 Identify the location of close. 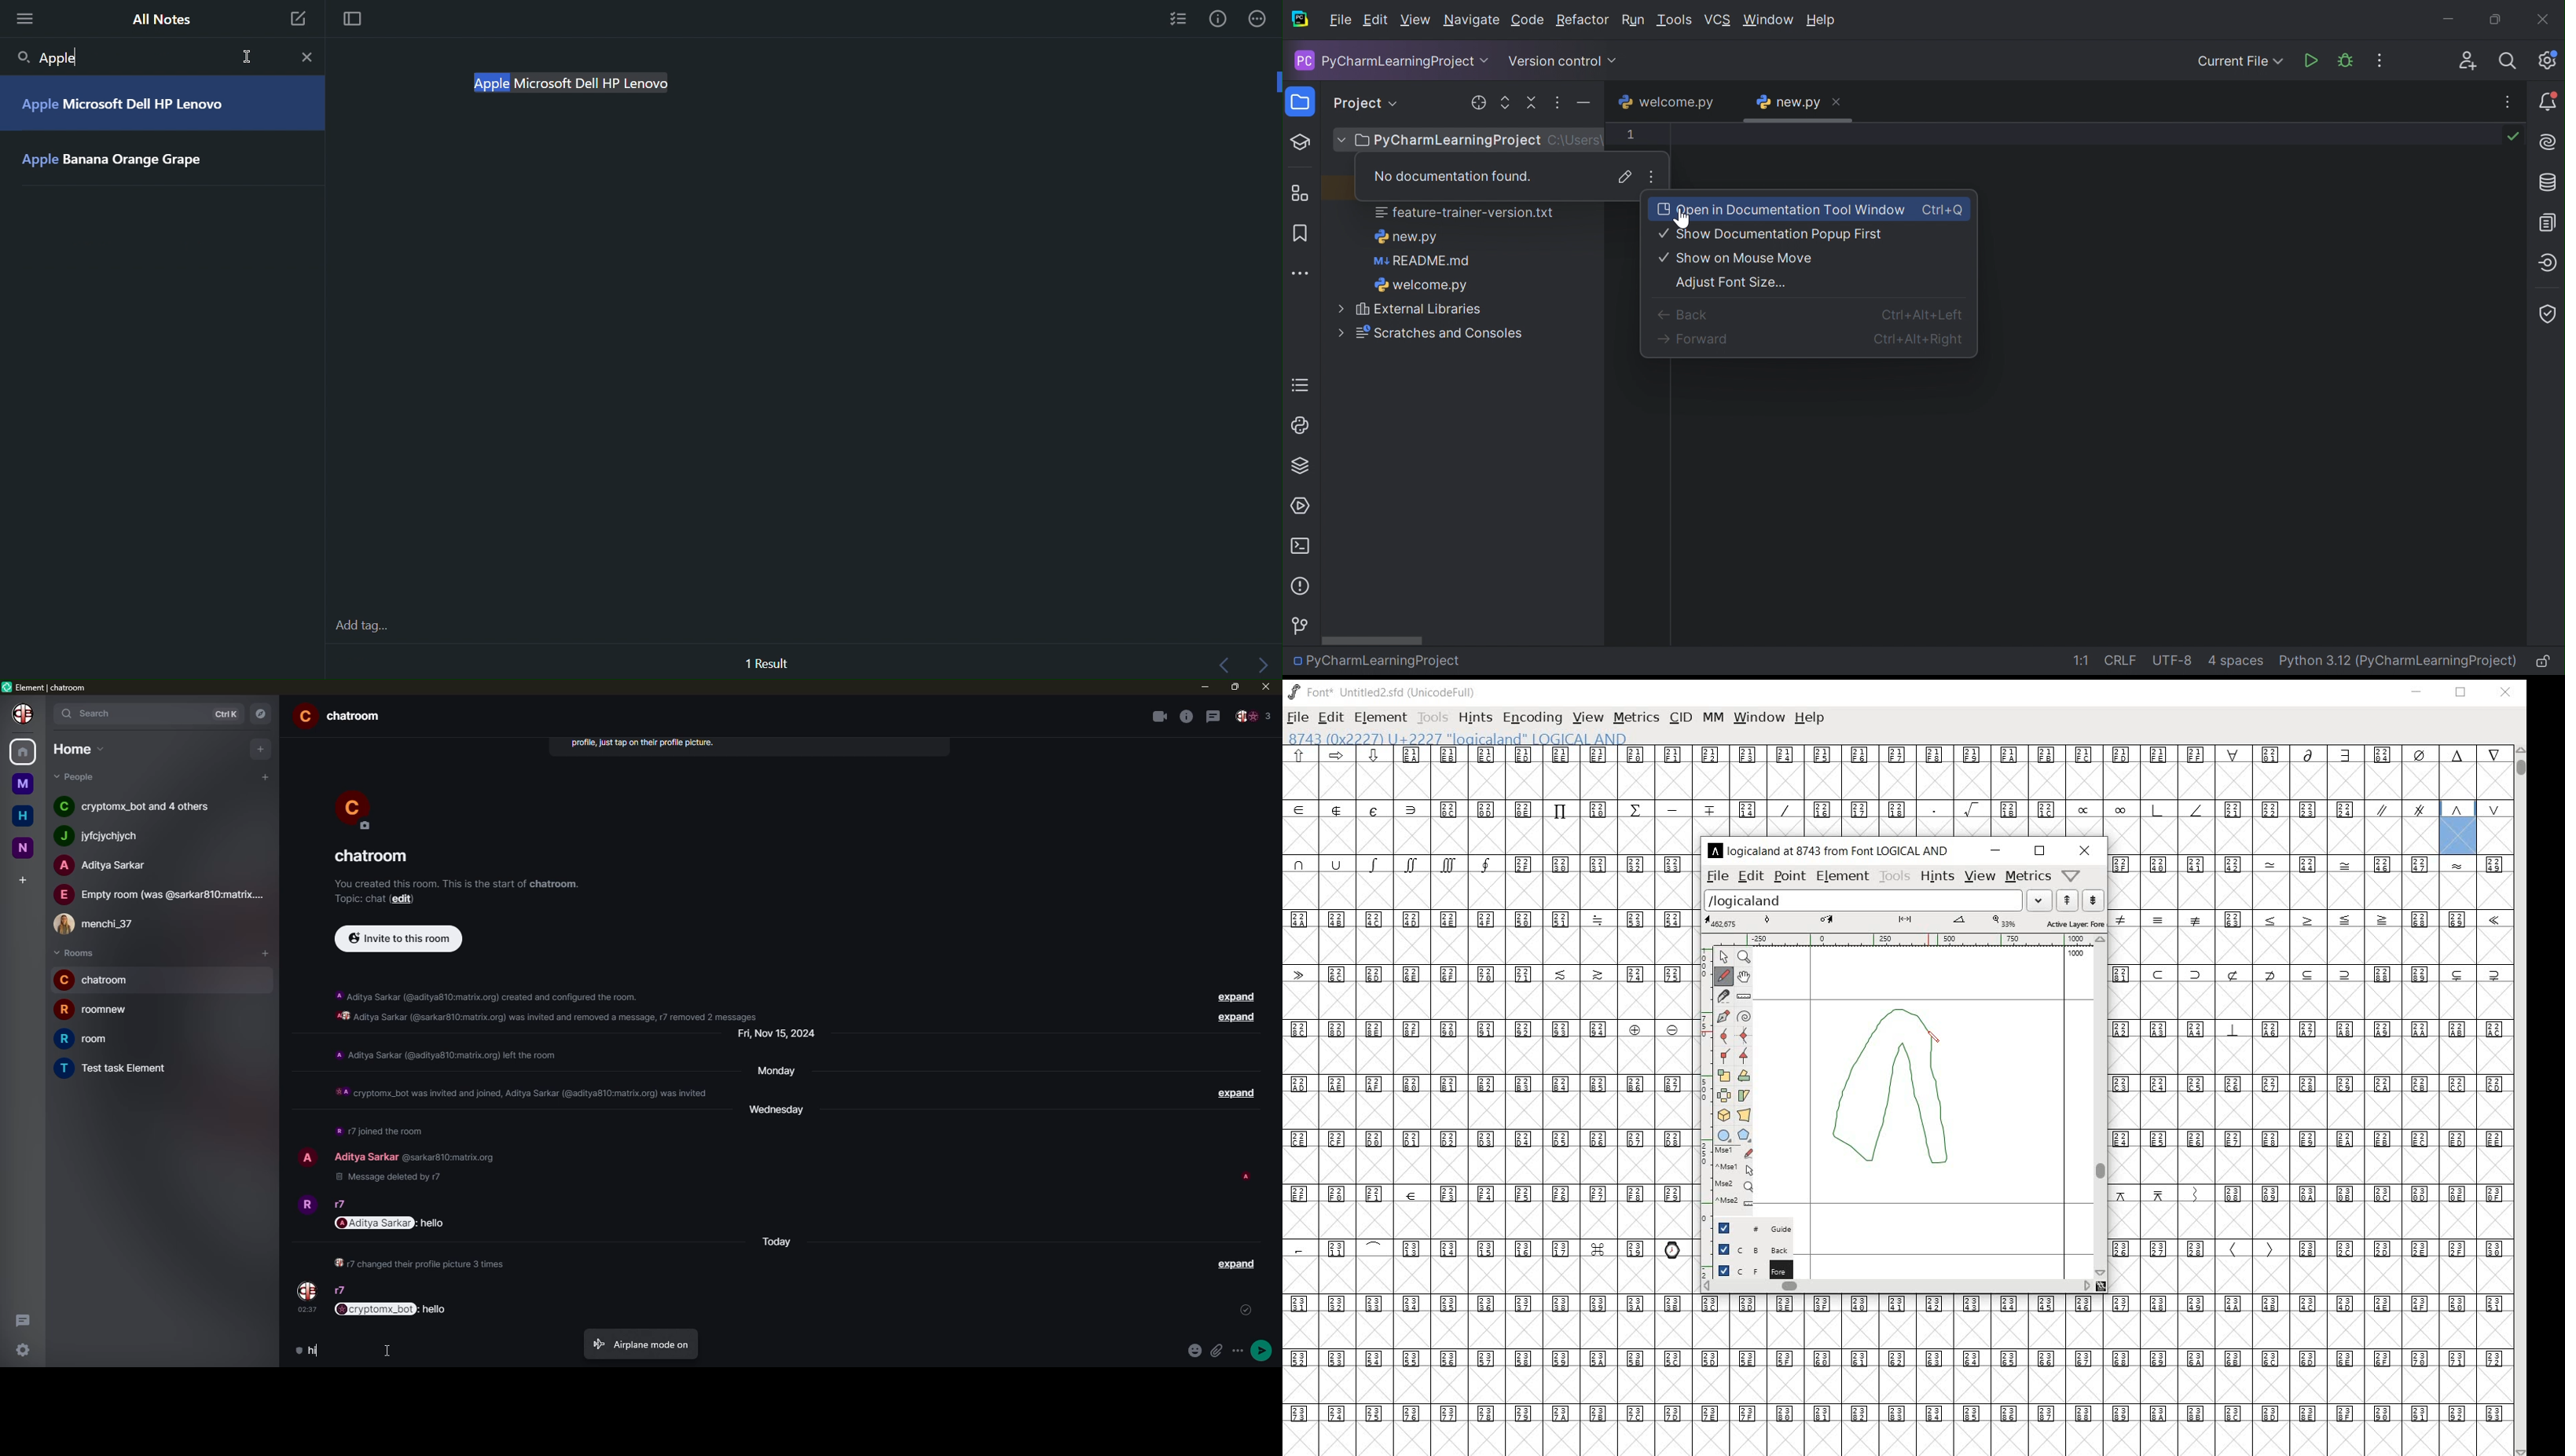
(2085, 850).